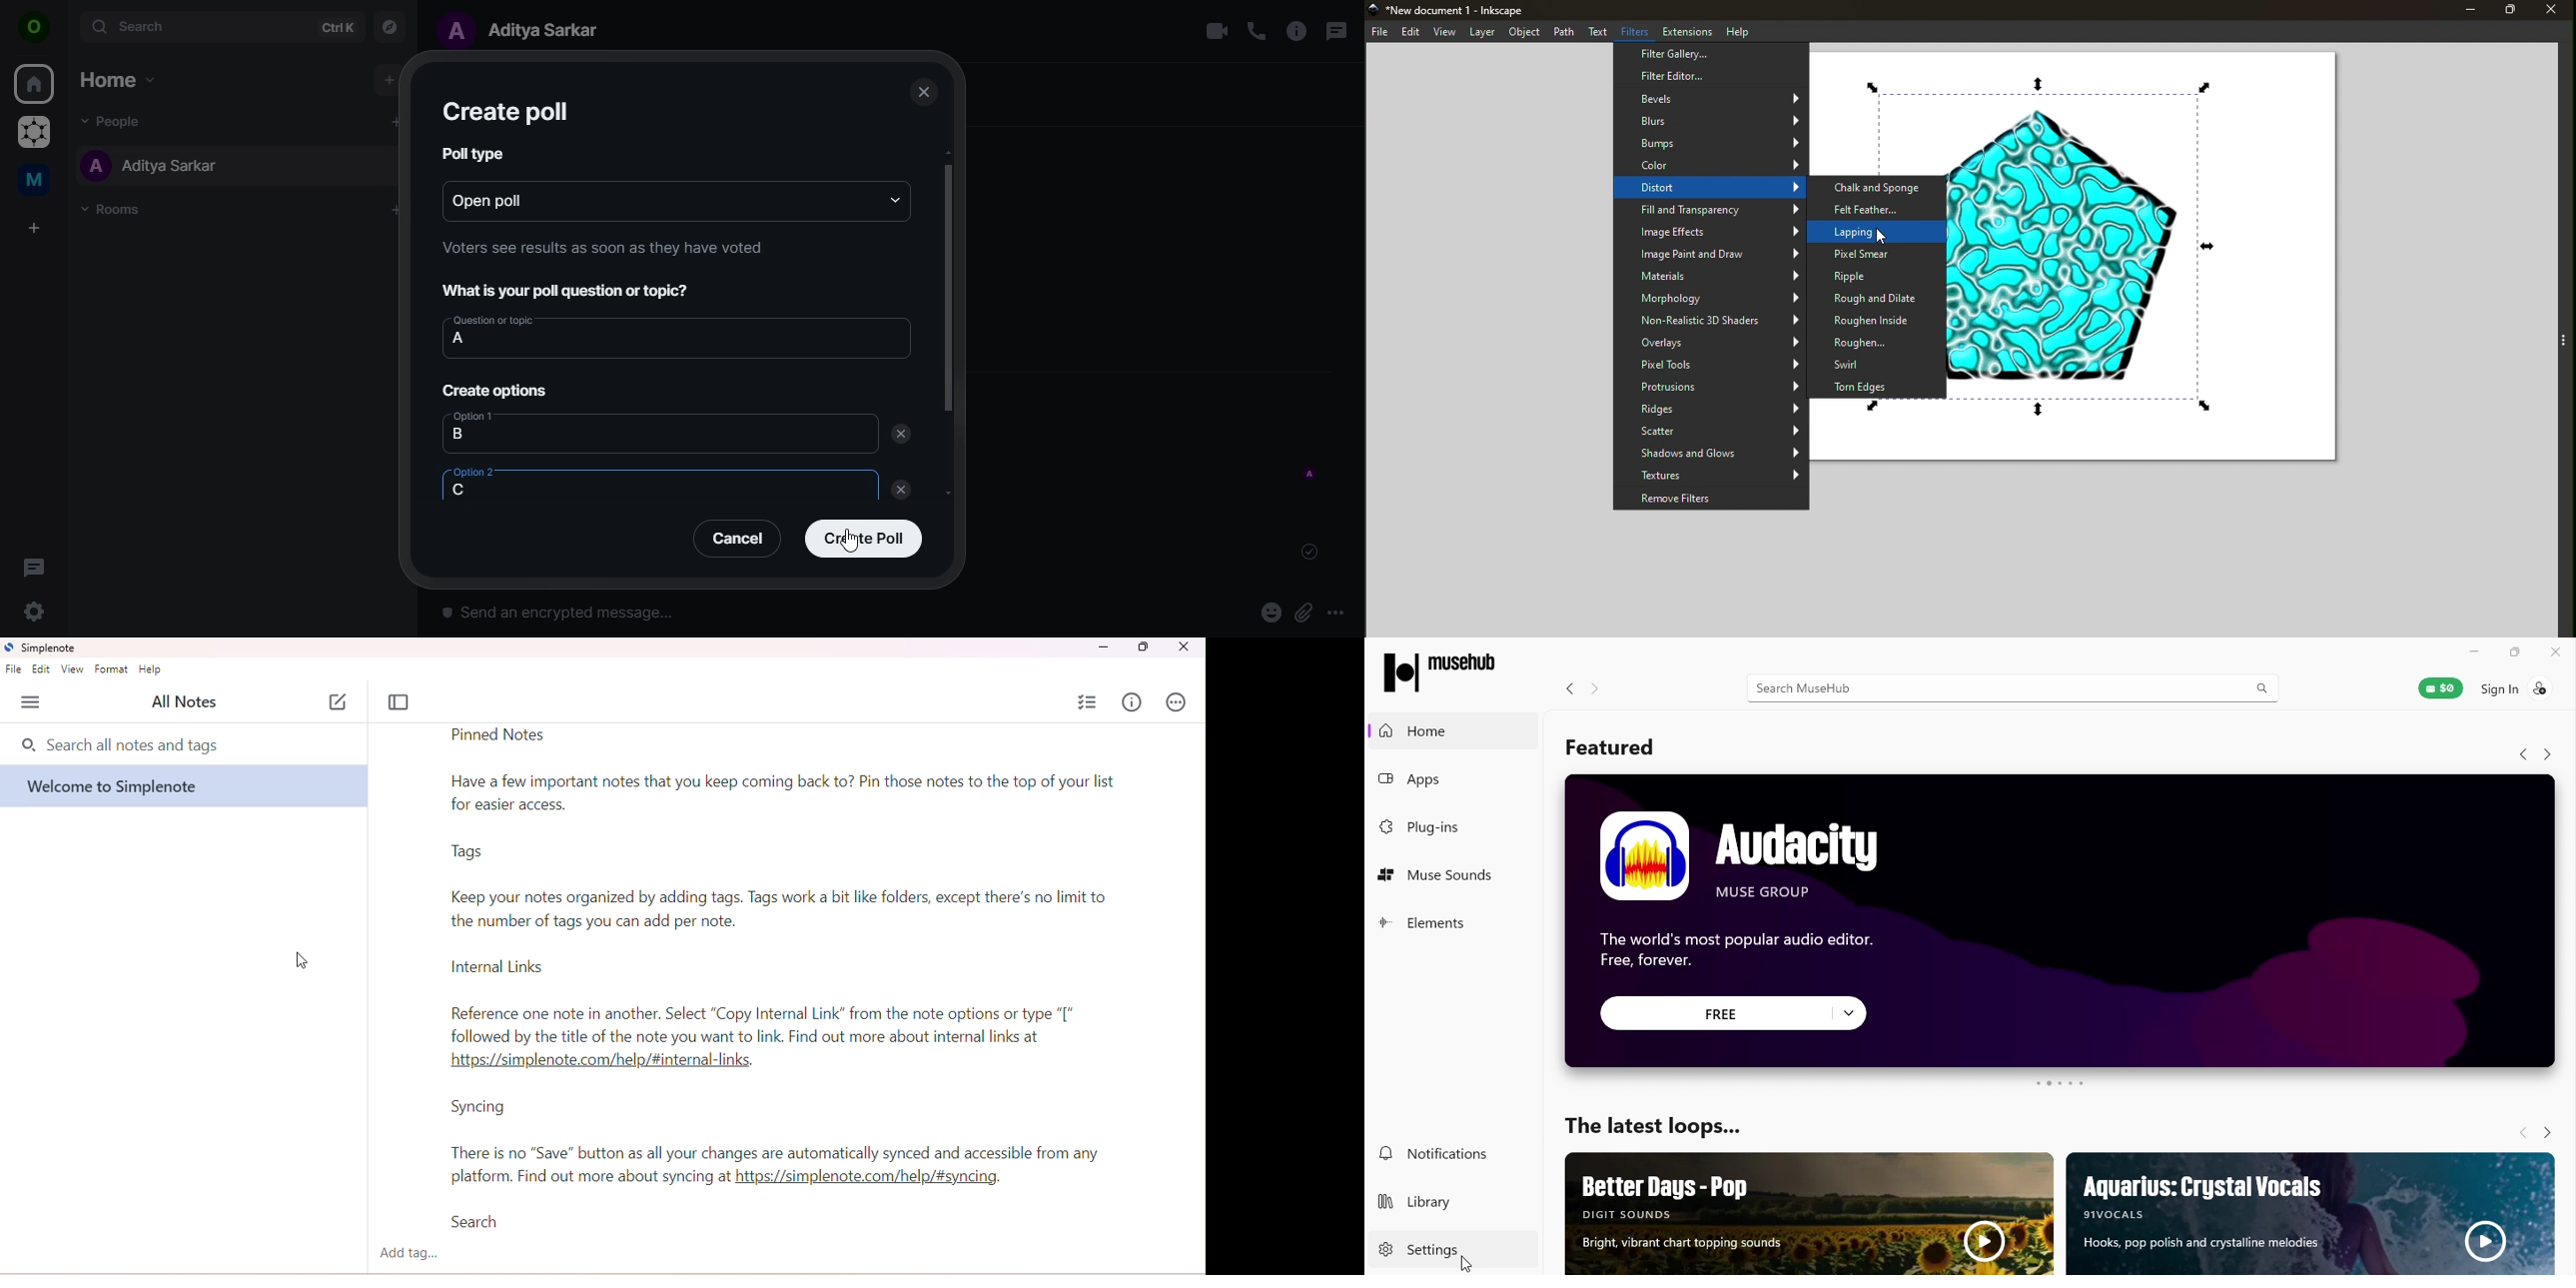 This screenshot has width=2576, height=1288. I want to click on add tag, so click(410, 1254).